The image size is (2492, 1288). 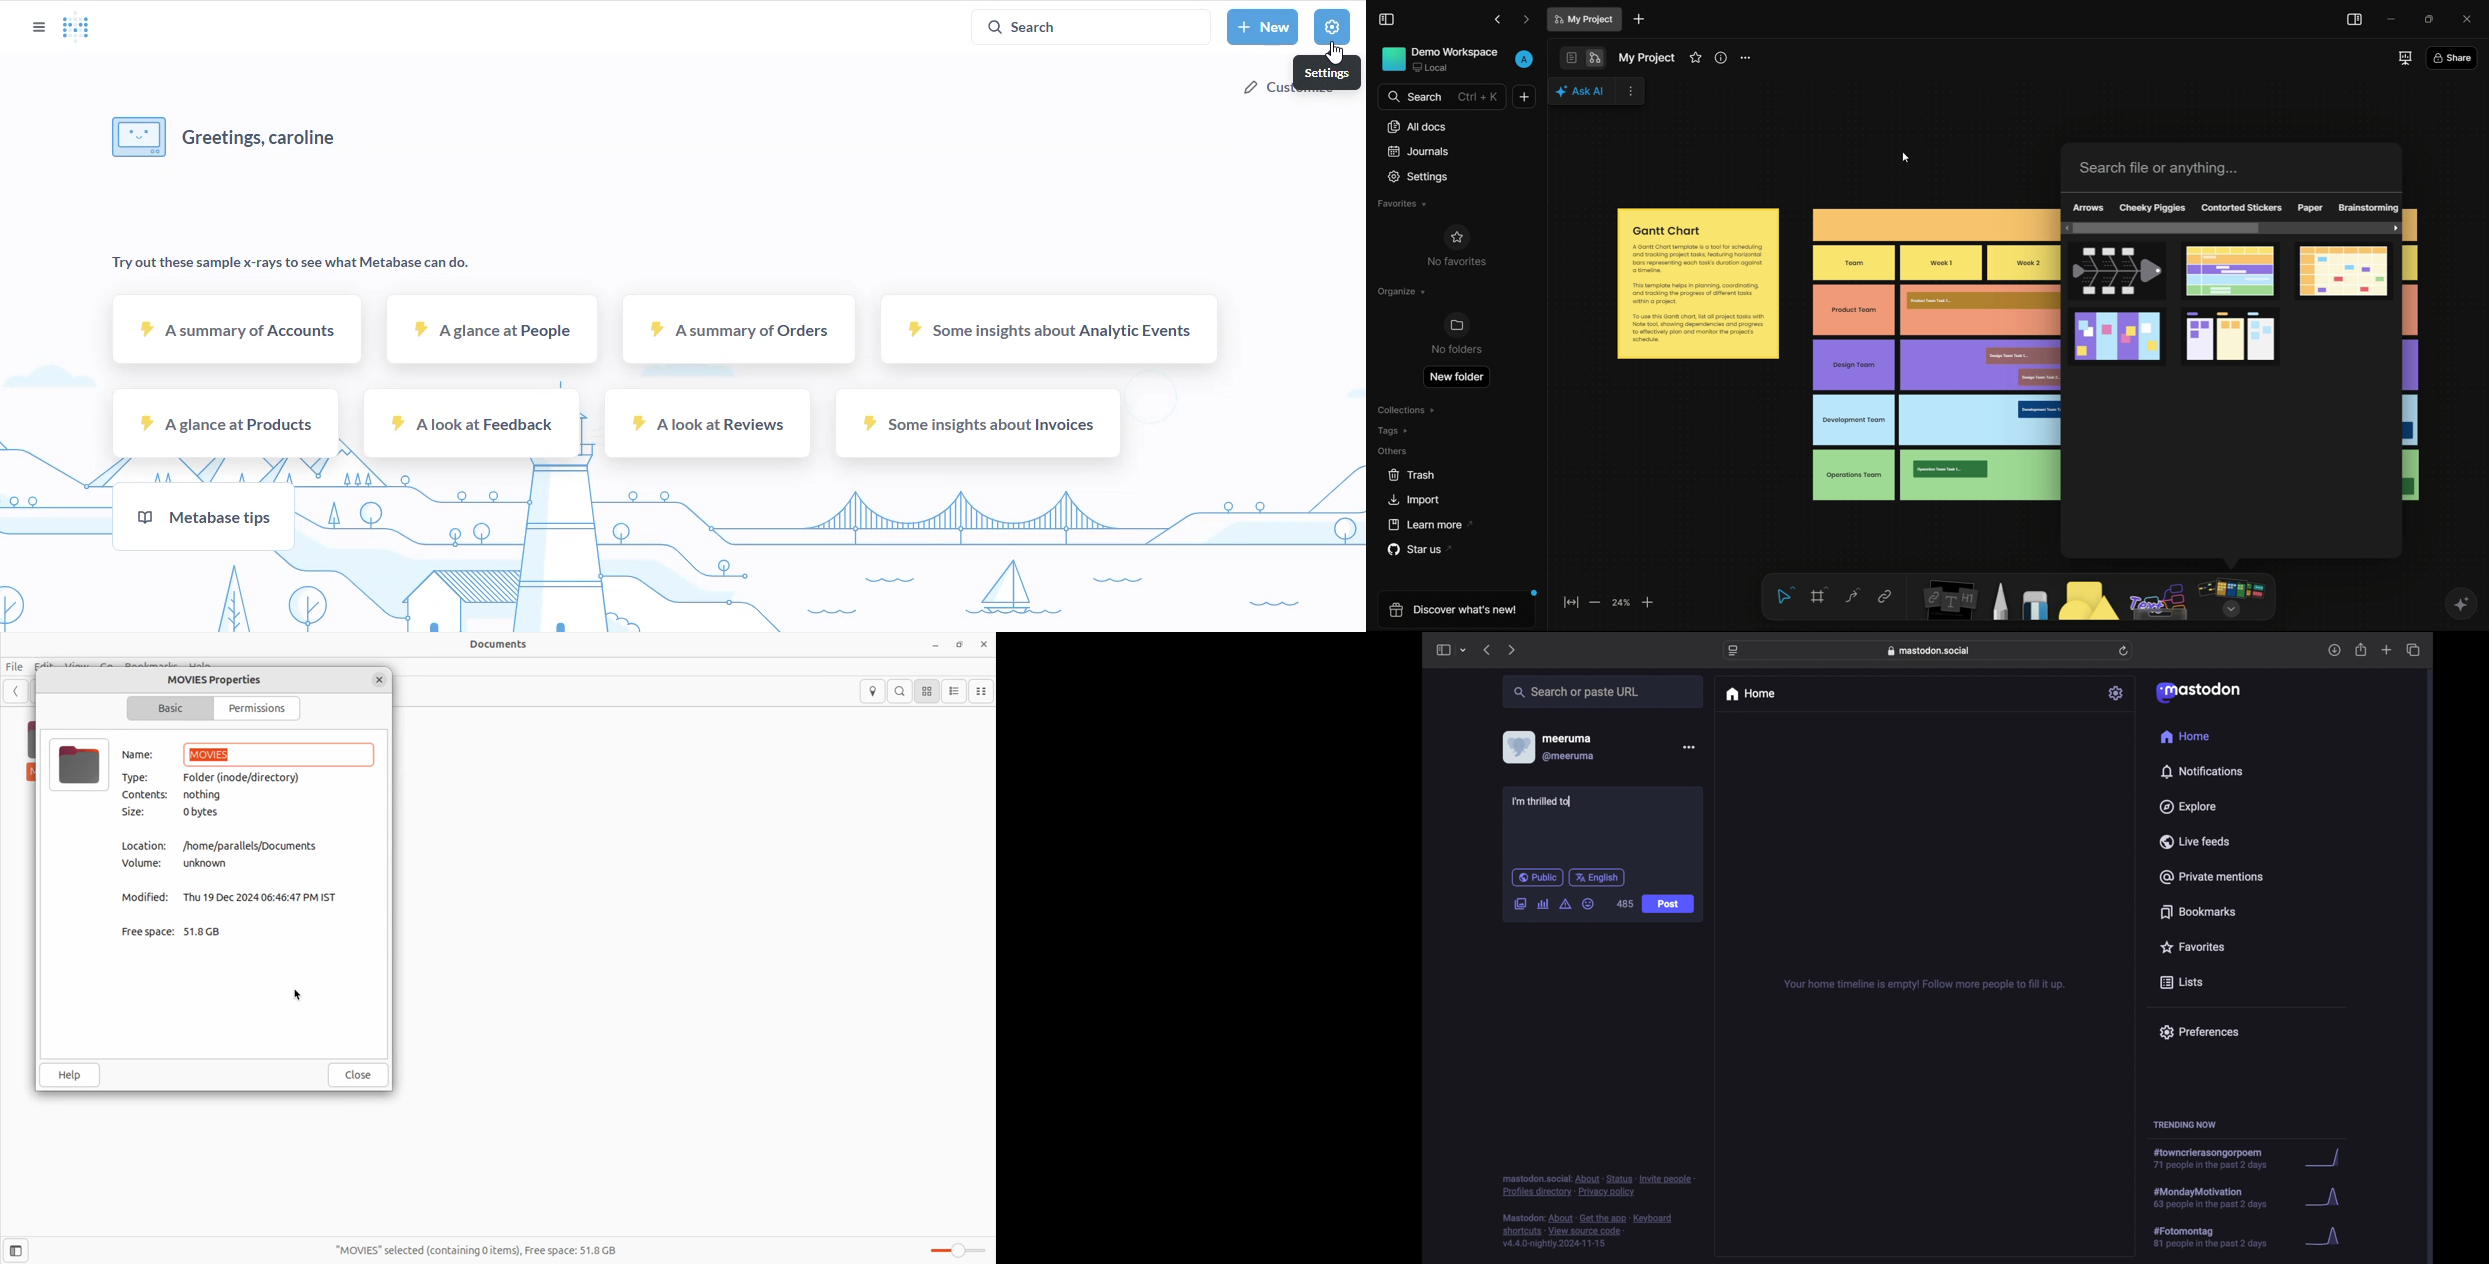 I want to click on public, so click(x=1537, y=877).